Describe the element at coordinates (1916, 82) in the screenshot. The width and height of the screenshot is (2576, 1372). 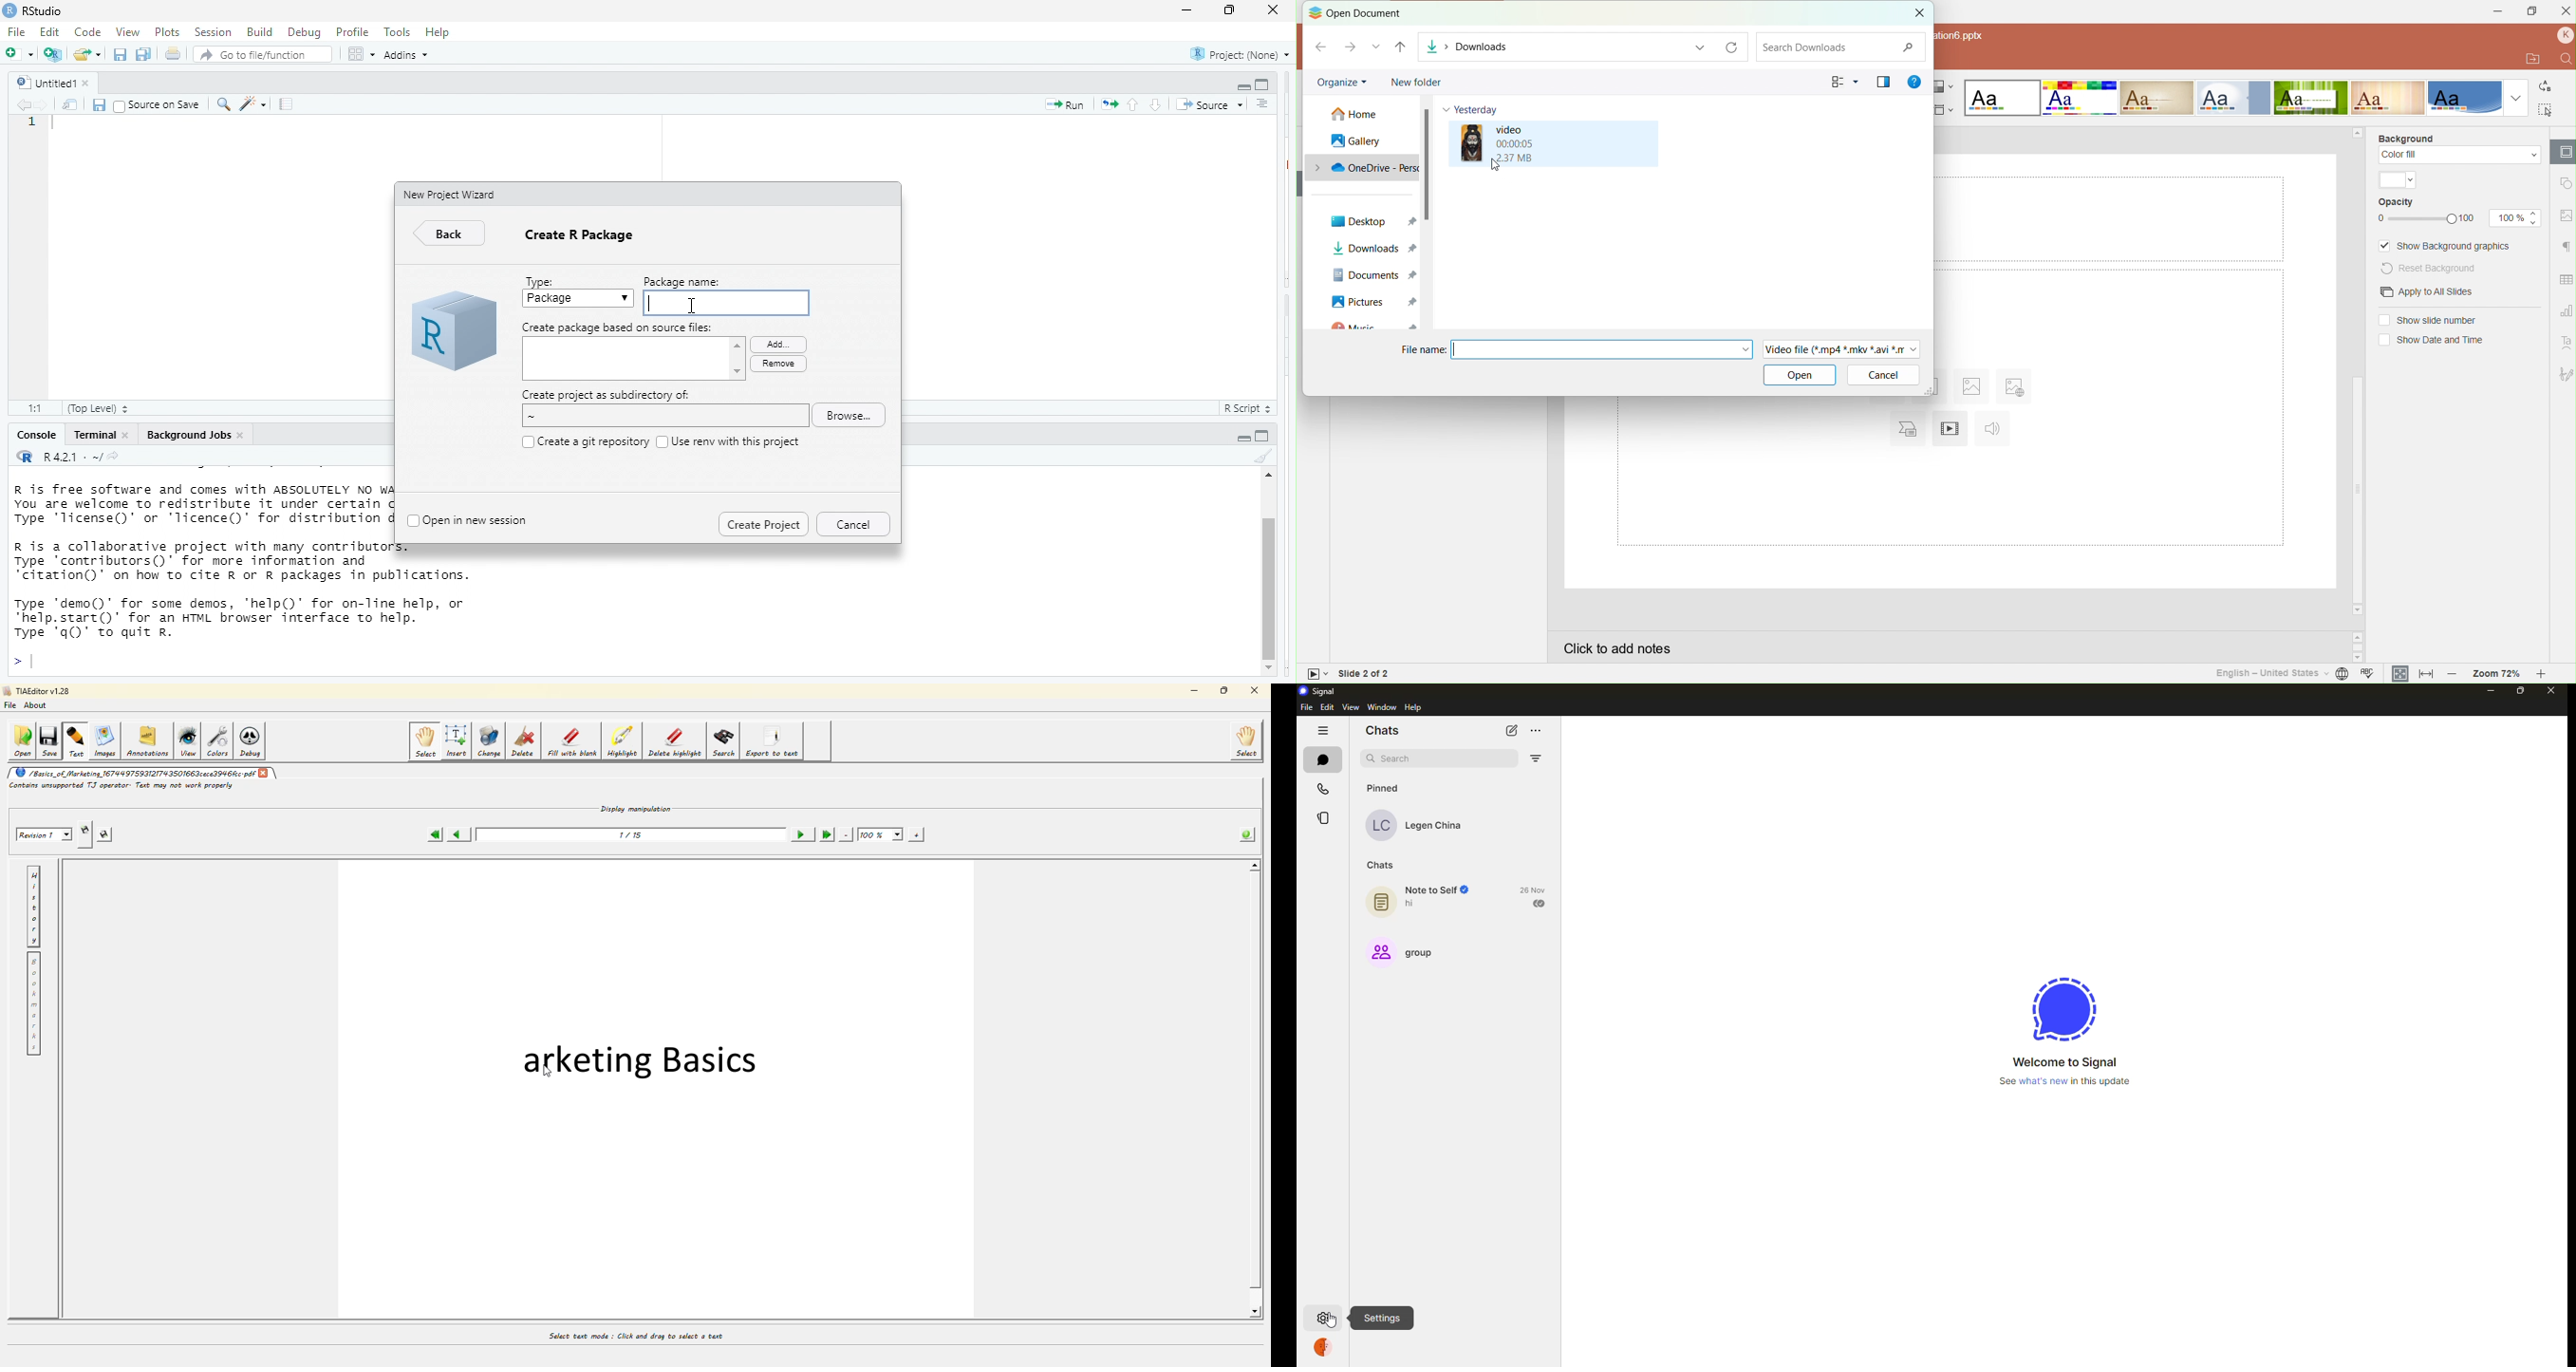
I see `Get help` at that location.